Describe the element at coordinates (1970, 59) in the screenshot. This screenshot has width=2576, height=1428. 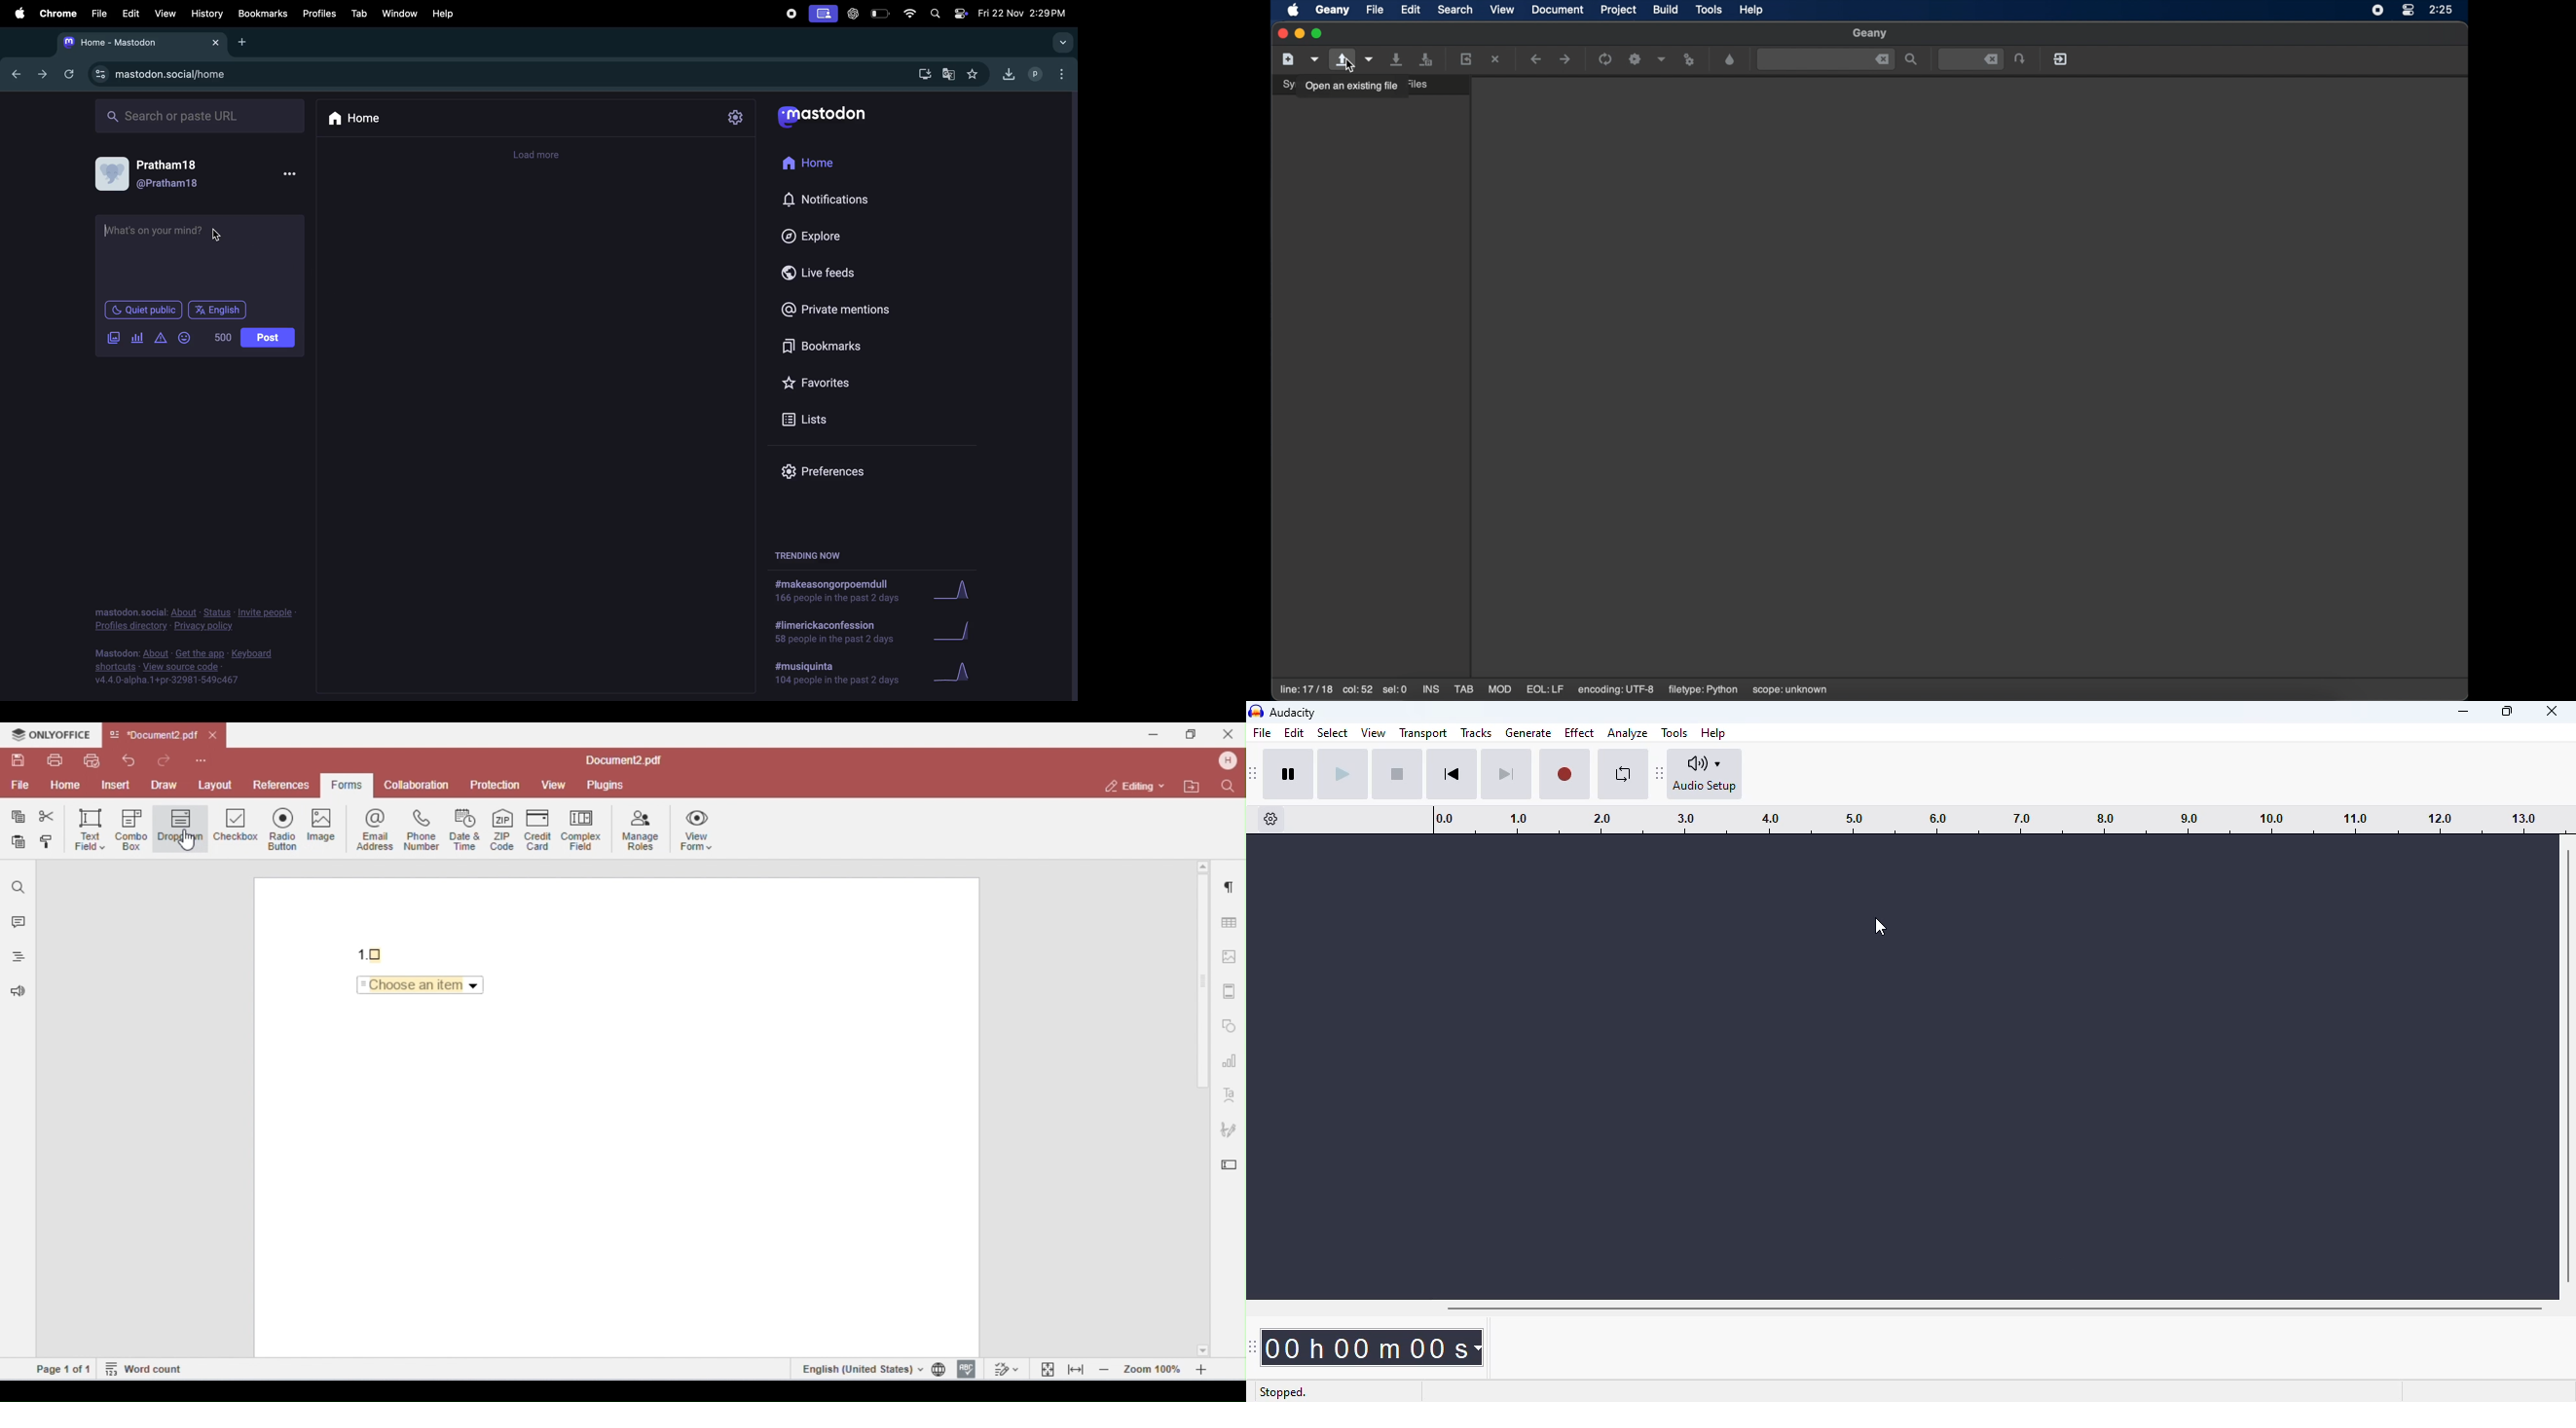
I see `jump to the entered line number` at that location.